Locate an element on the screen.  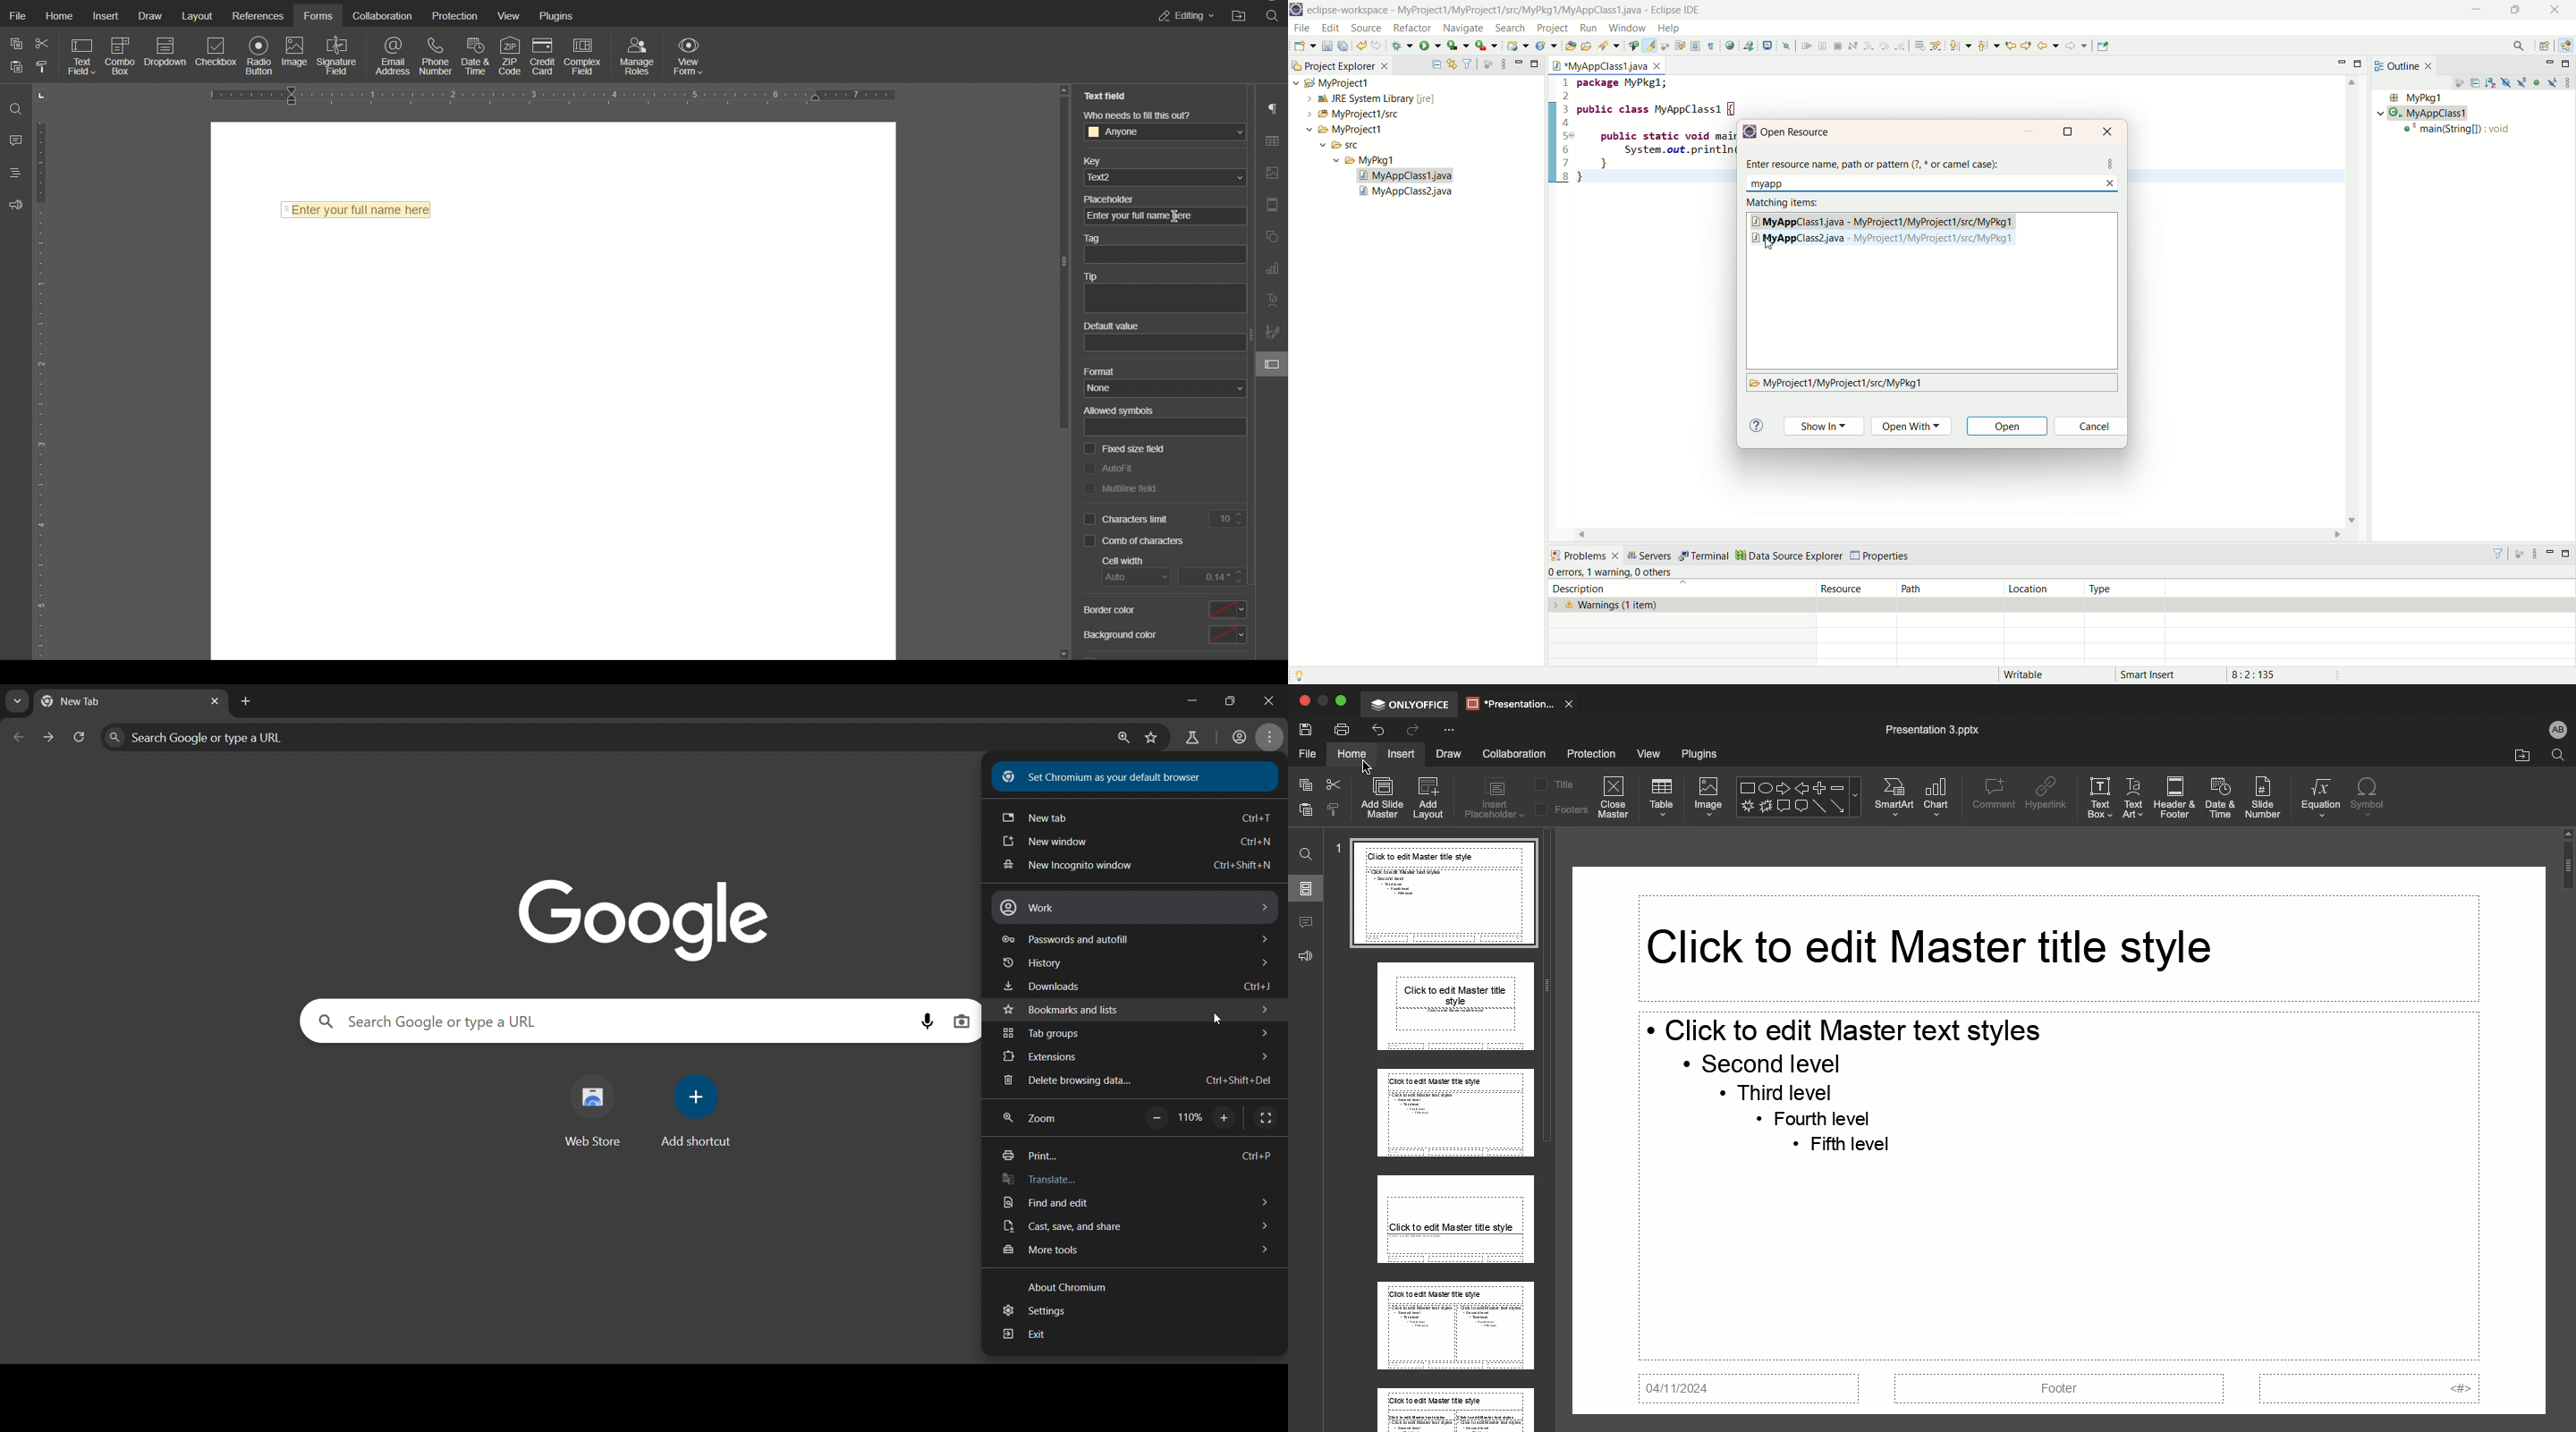
bookmark page is located at coordinates (1152, 739).